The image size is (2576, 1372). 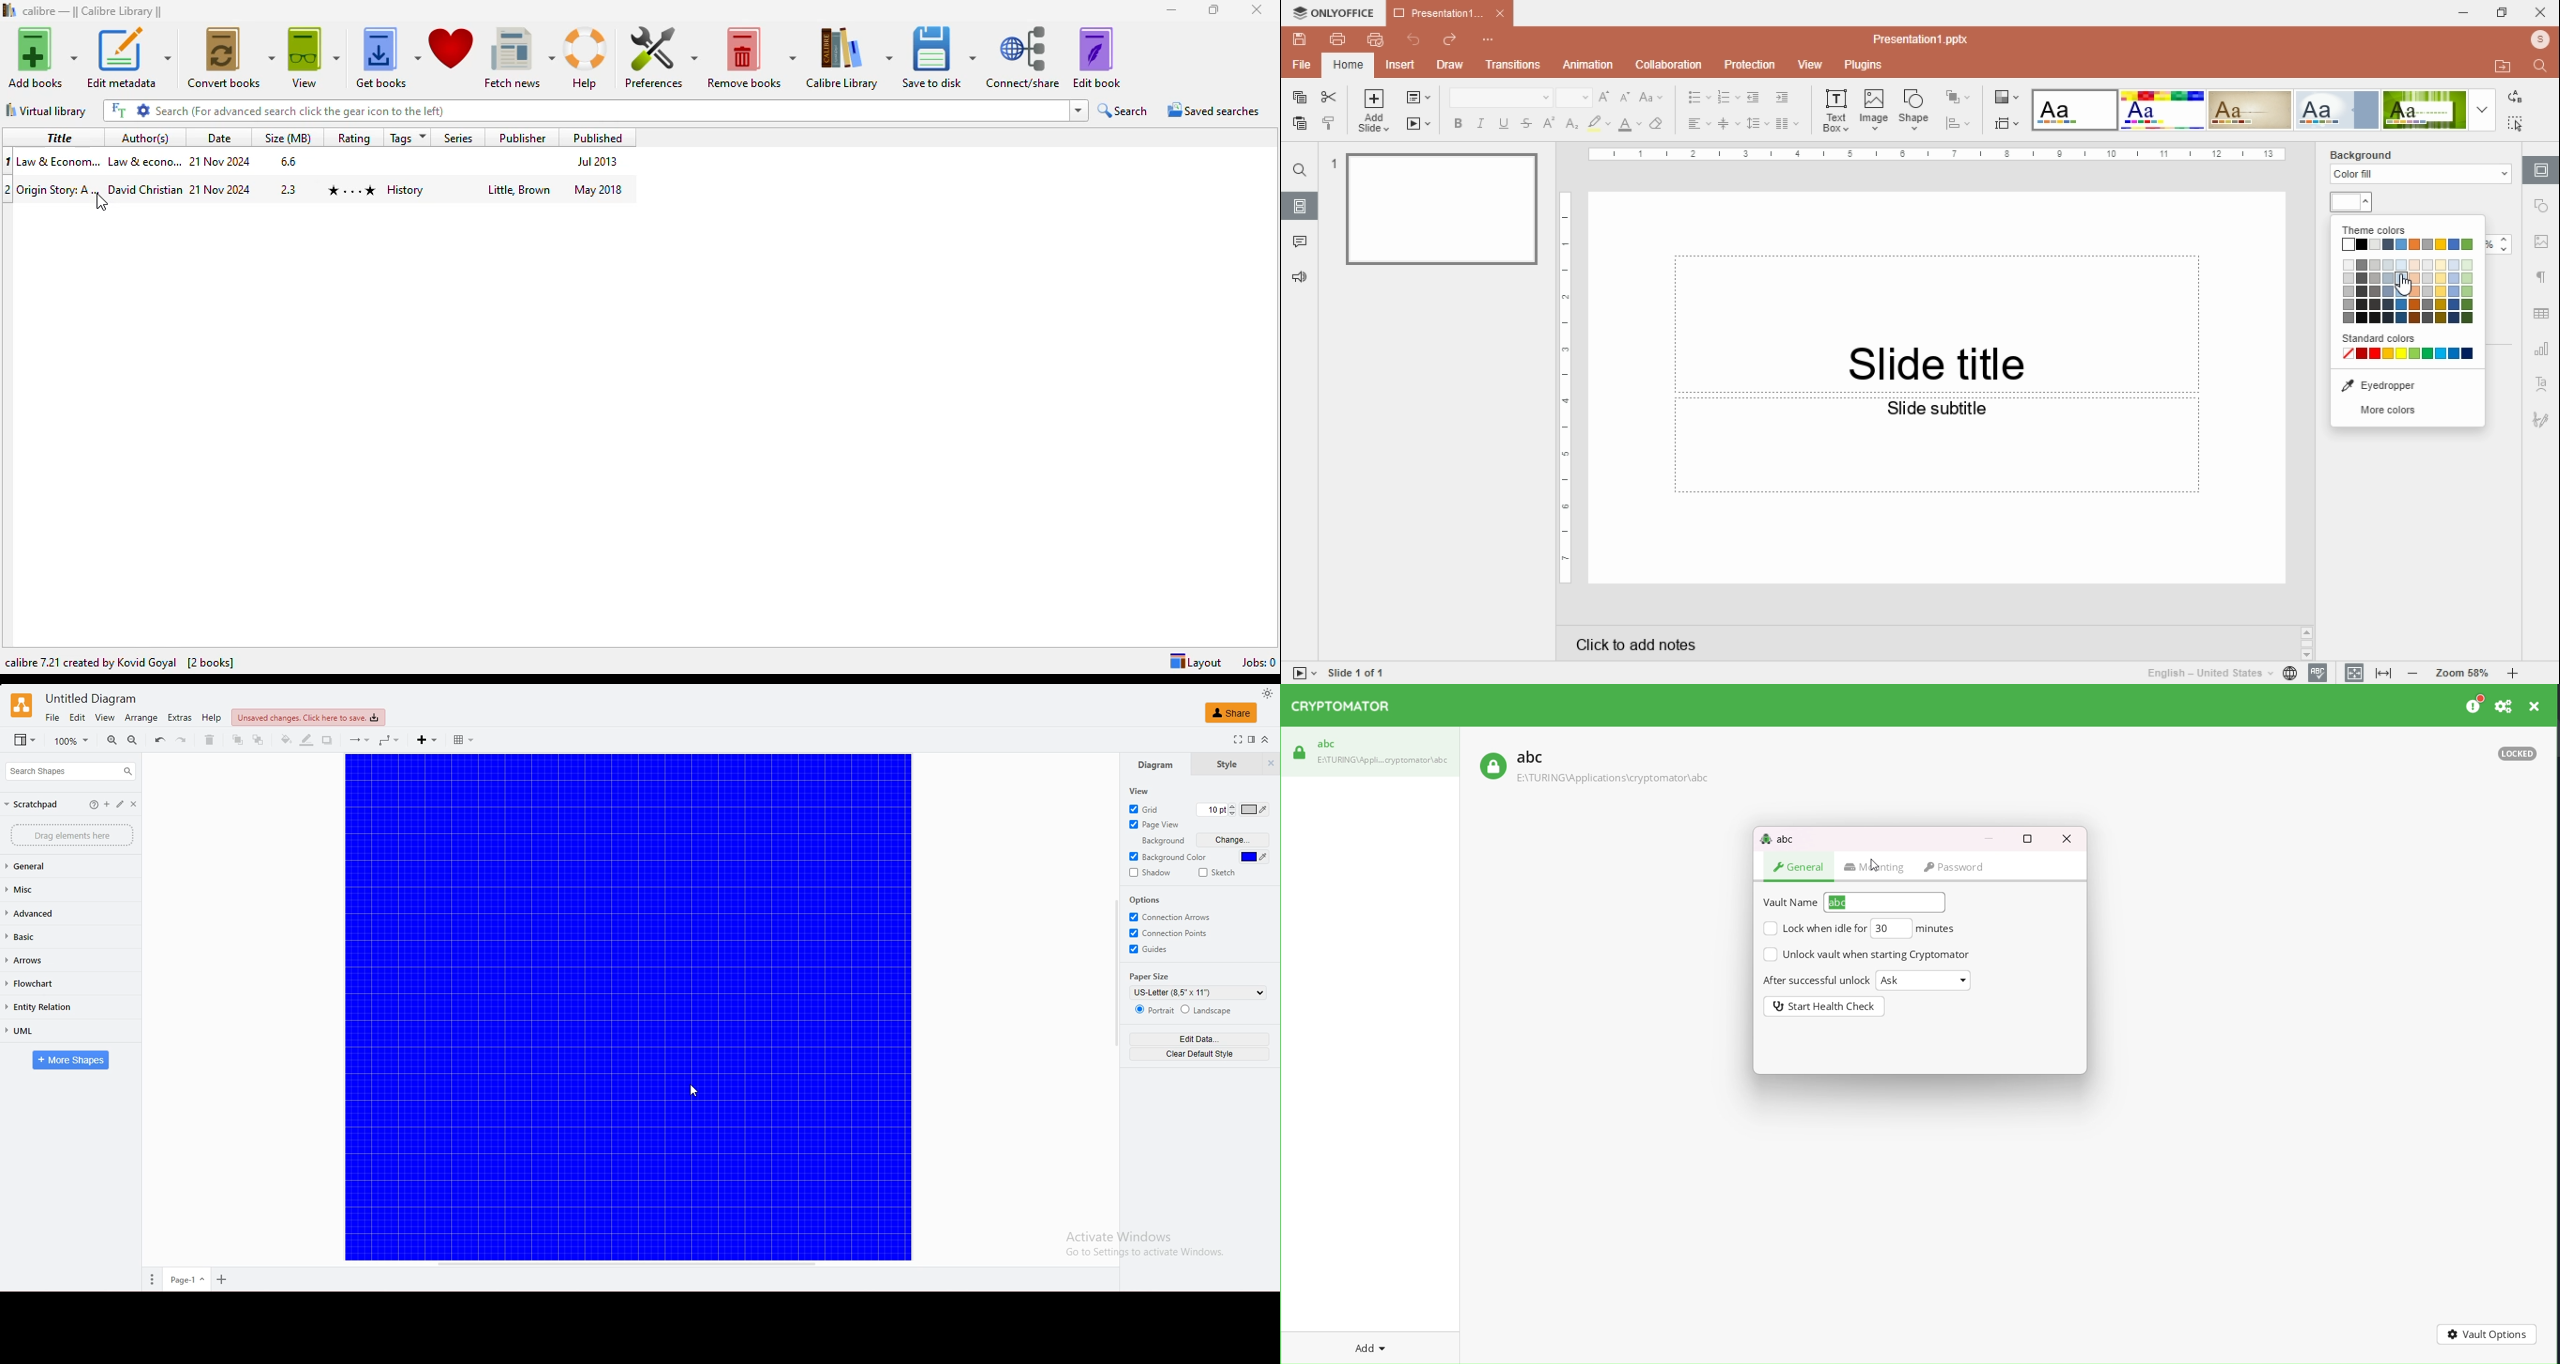 I want to click on clear default style, so click(x=1202, y=1053).